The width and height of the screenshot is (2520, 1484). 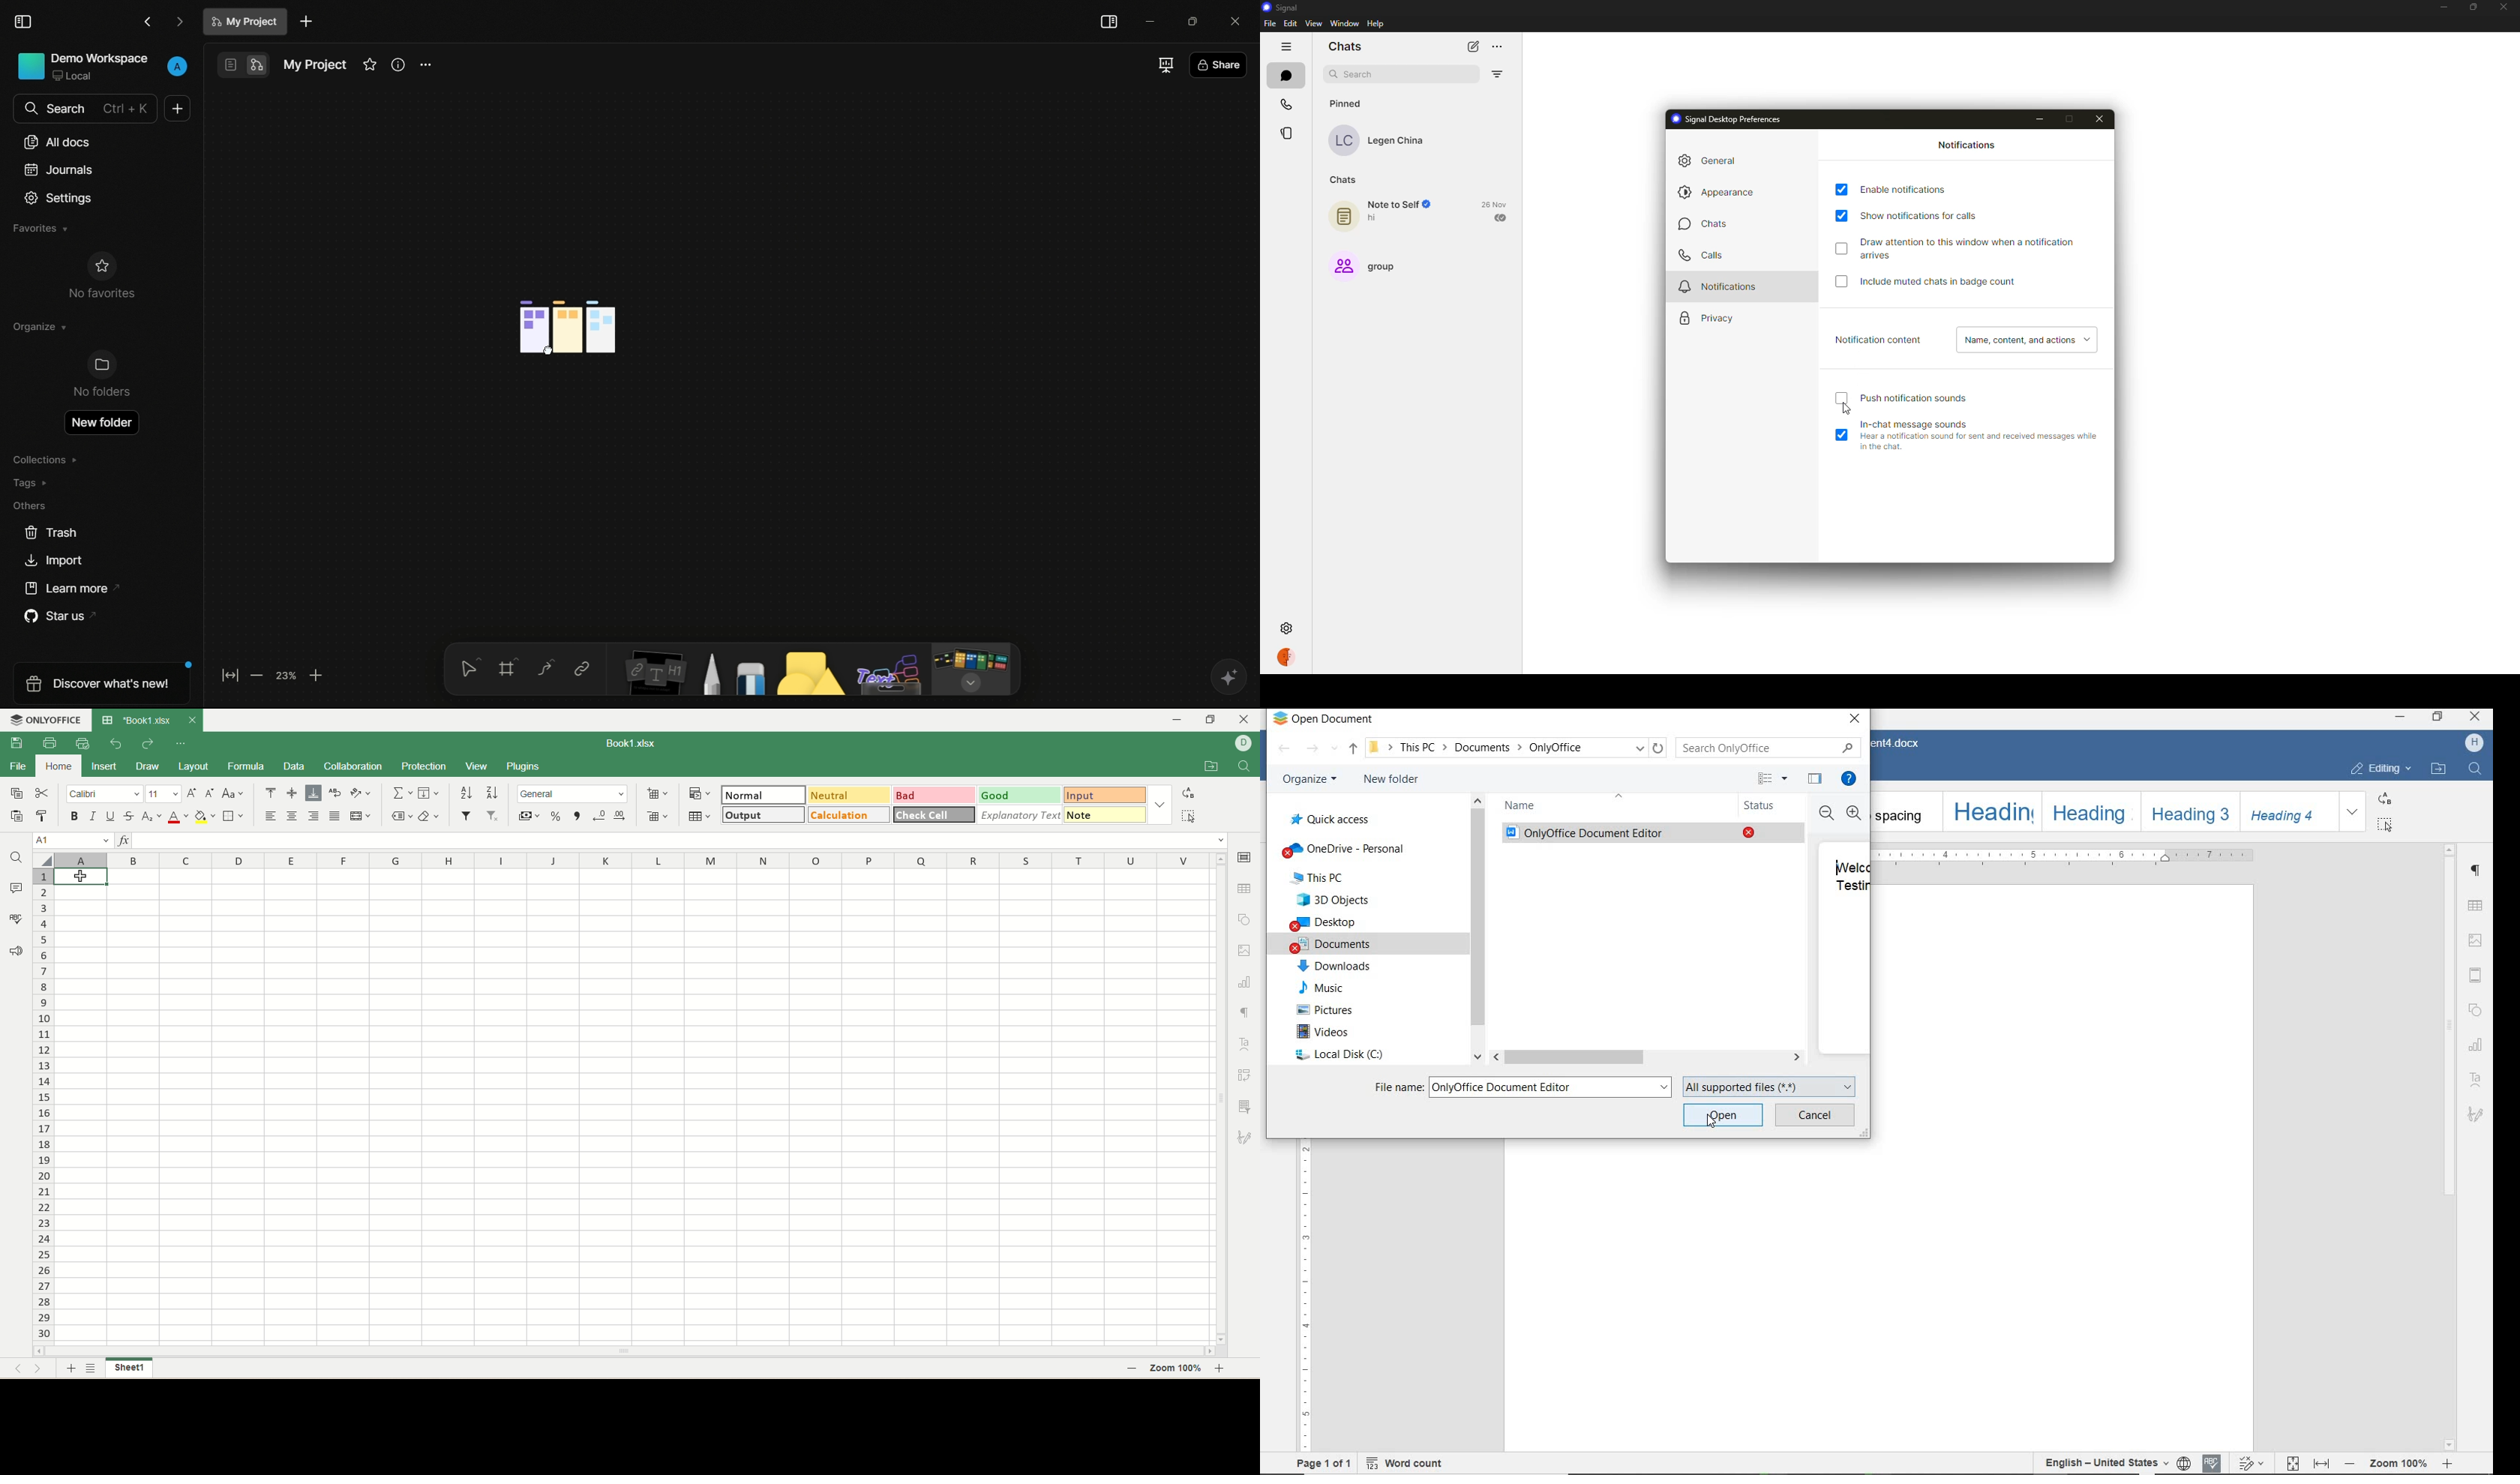 I want to click on signature settings, so click(x=1246, y=1136).